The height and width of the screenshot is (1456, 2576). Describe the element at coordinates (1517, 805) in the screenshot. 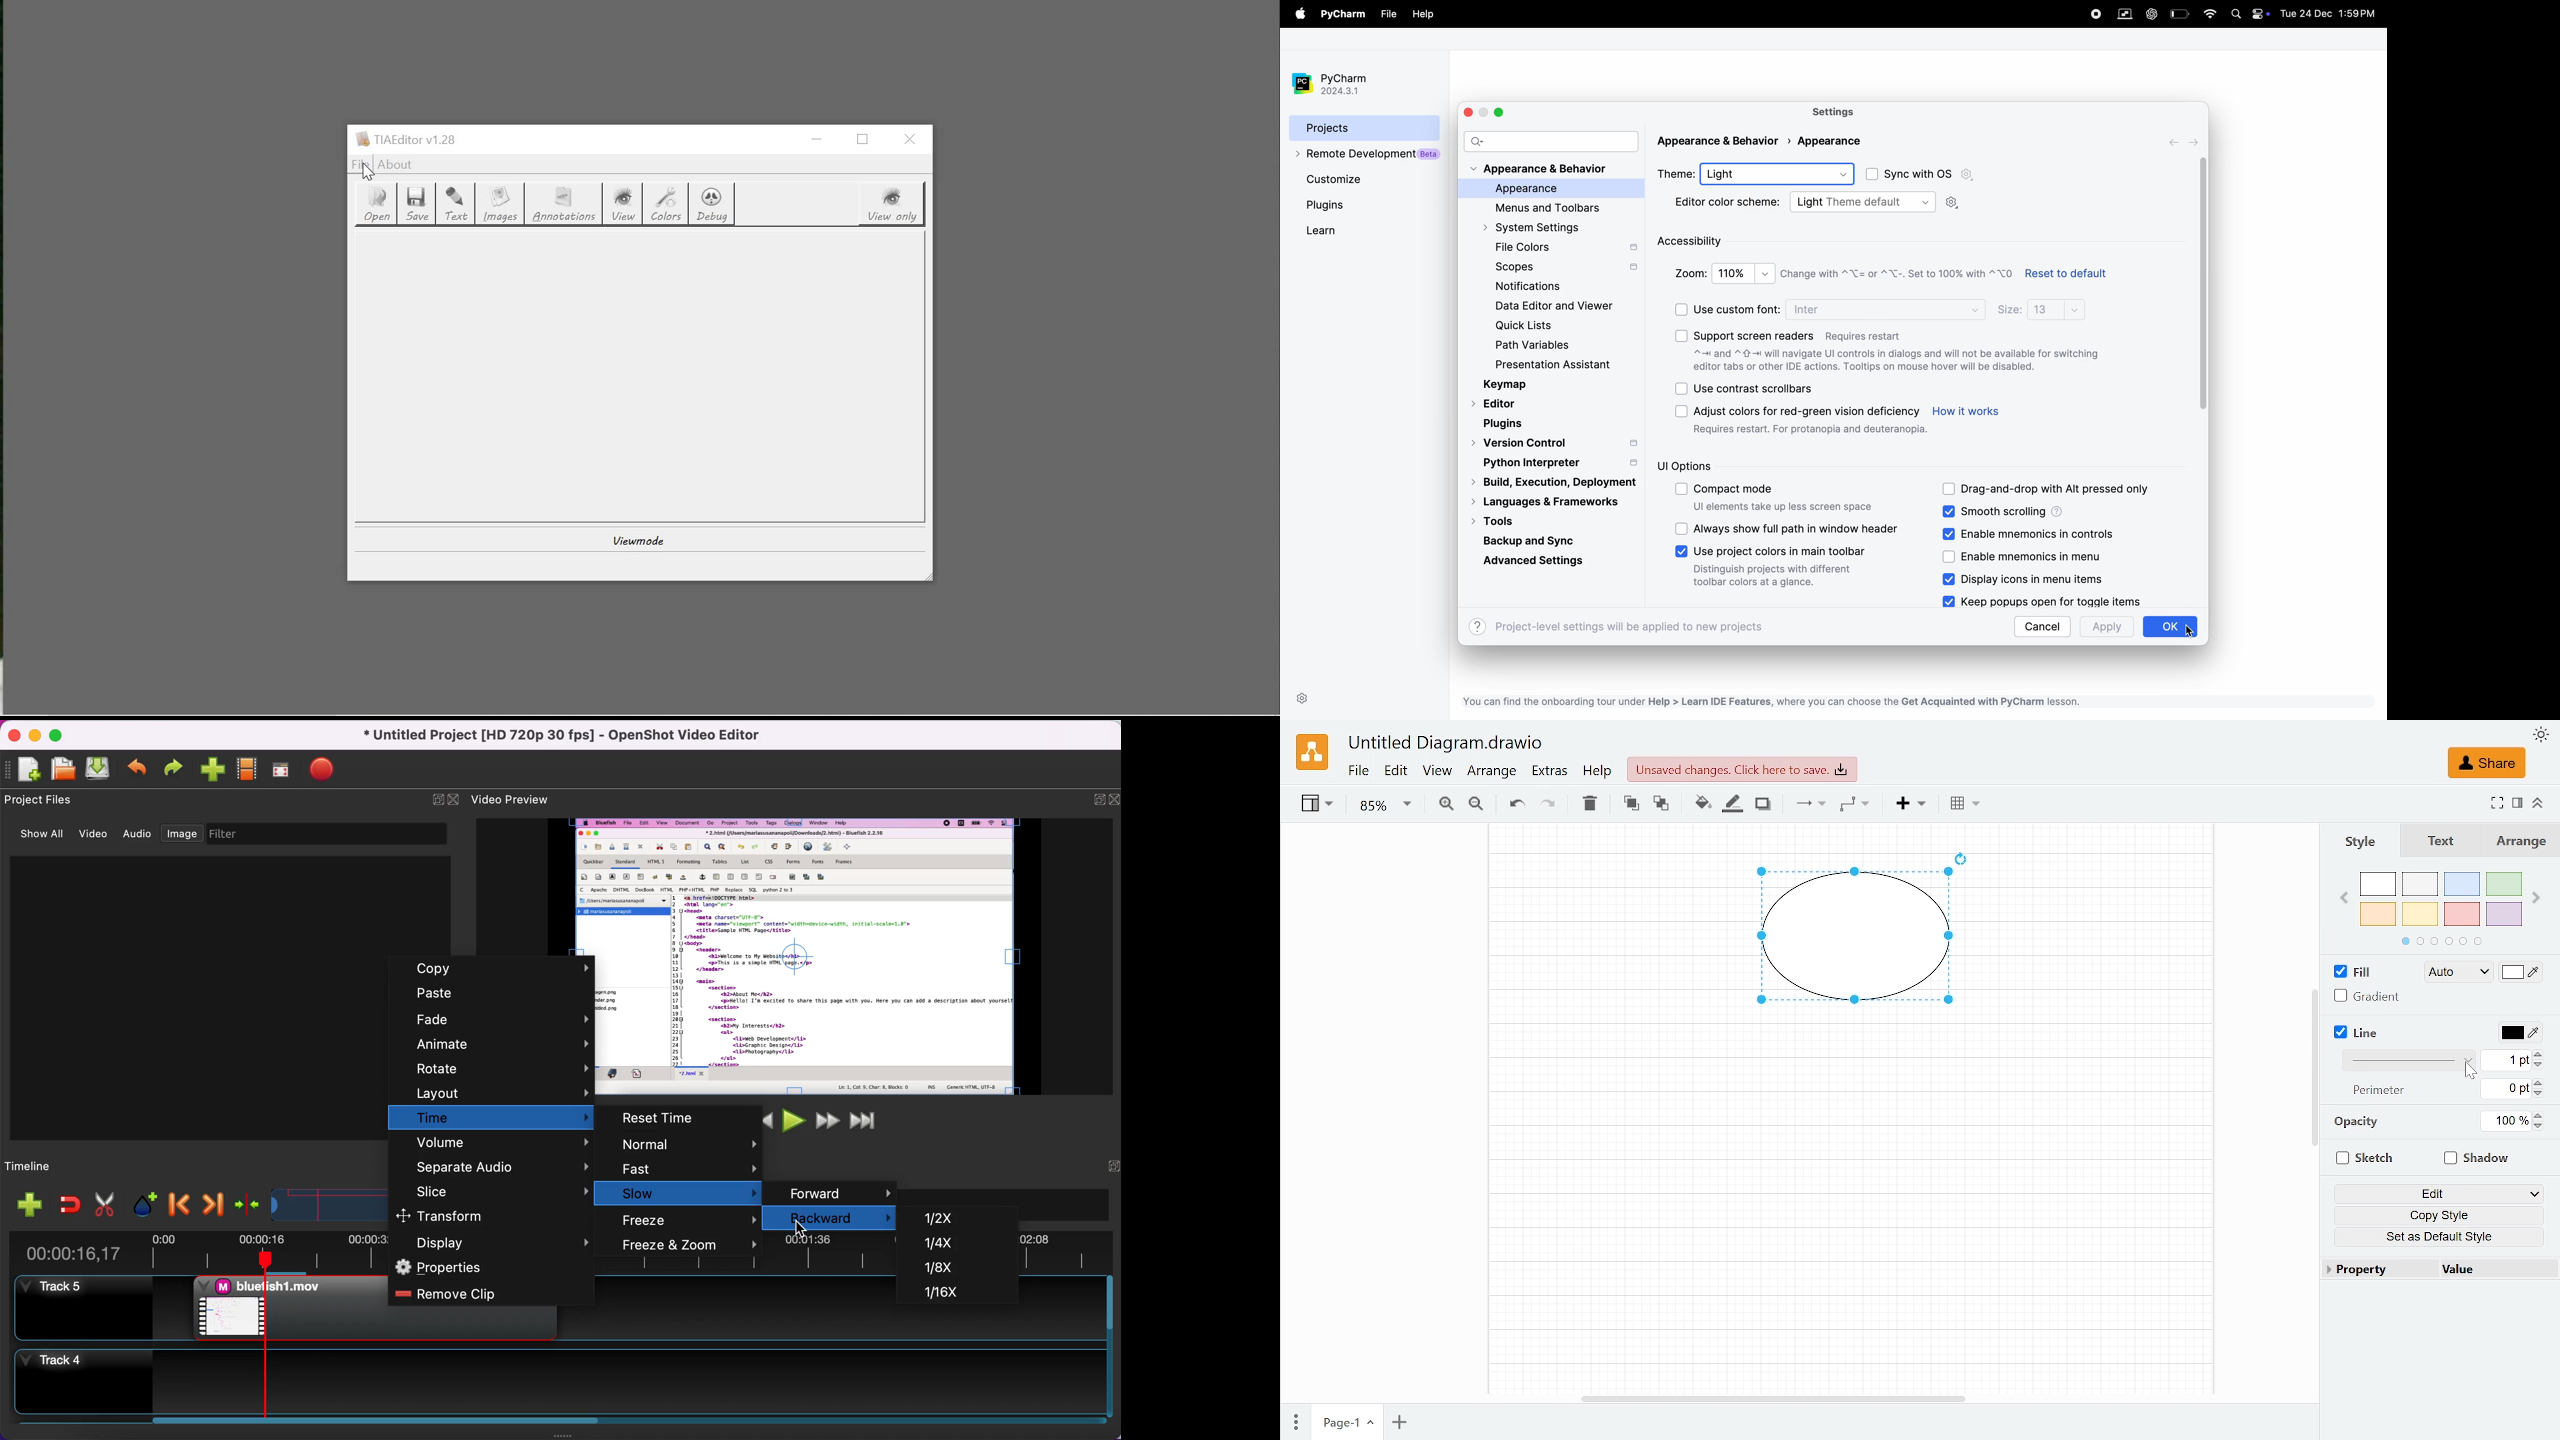

I see `Undo` at that location.